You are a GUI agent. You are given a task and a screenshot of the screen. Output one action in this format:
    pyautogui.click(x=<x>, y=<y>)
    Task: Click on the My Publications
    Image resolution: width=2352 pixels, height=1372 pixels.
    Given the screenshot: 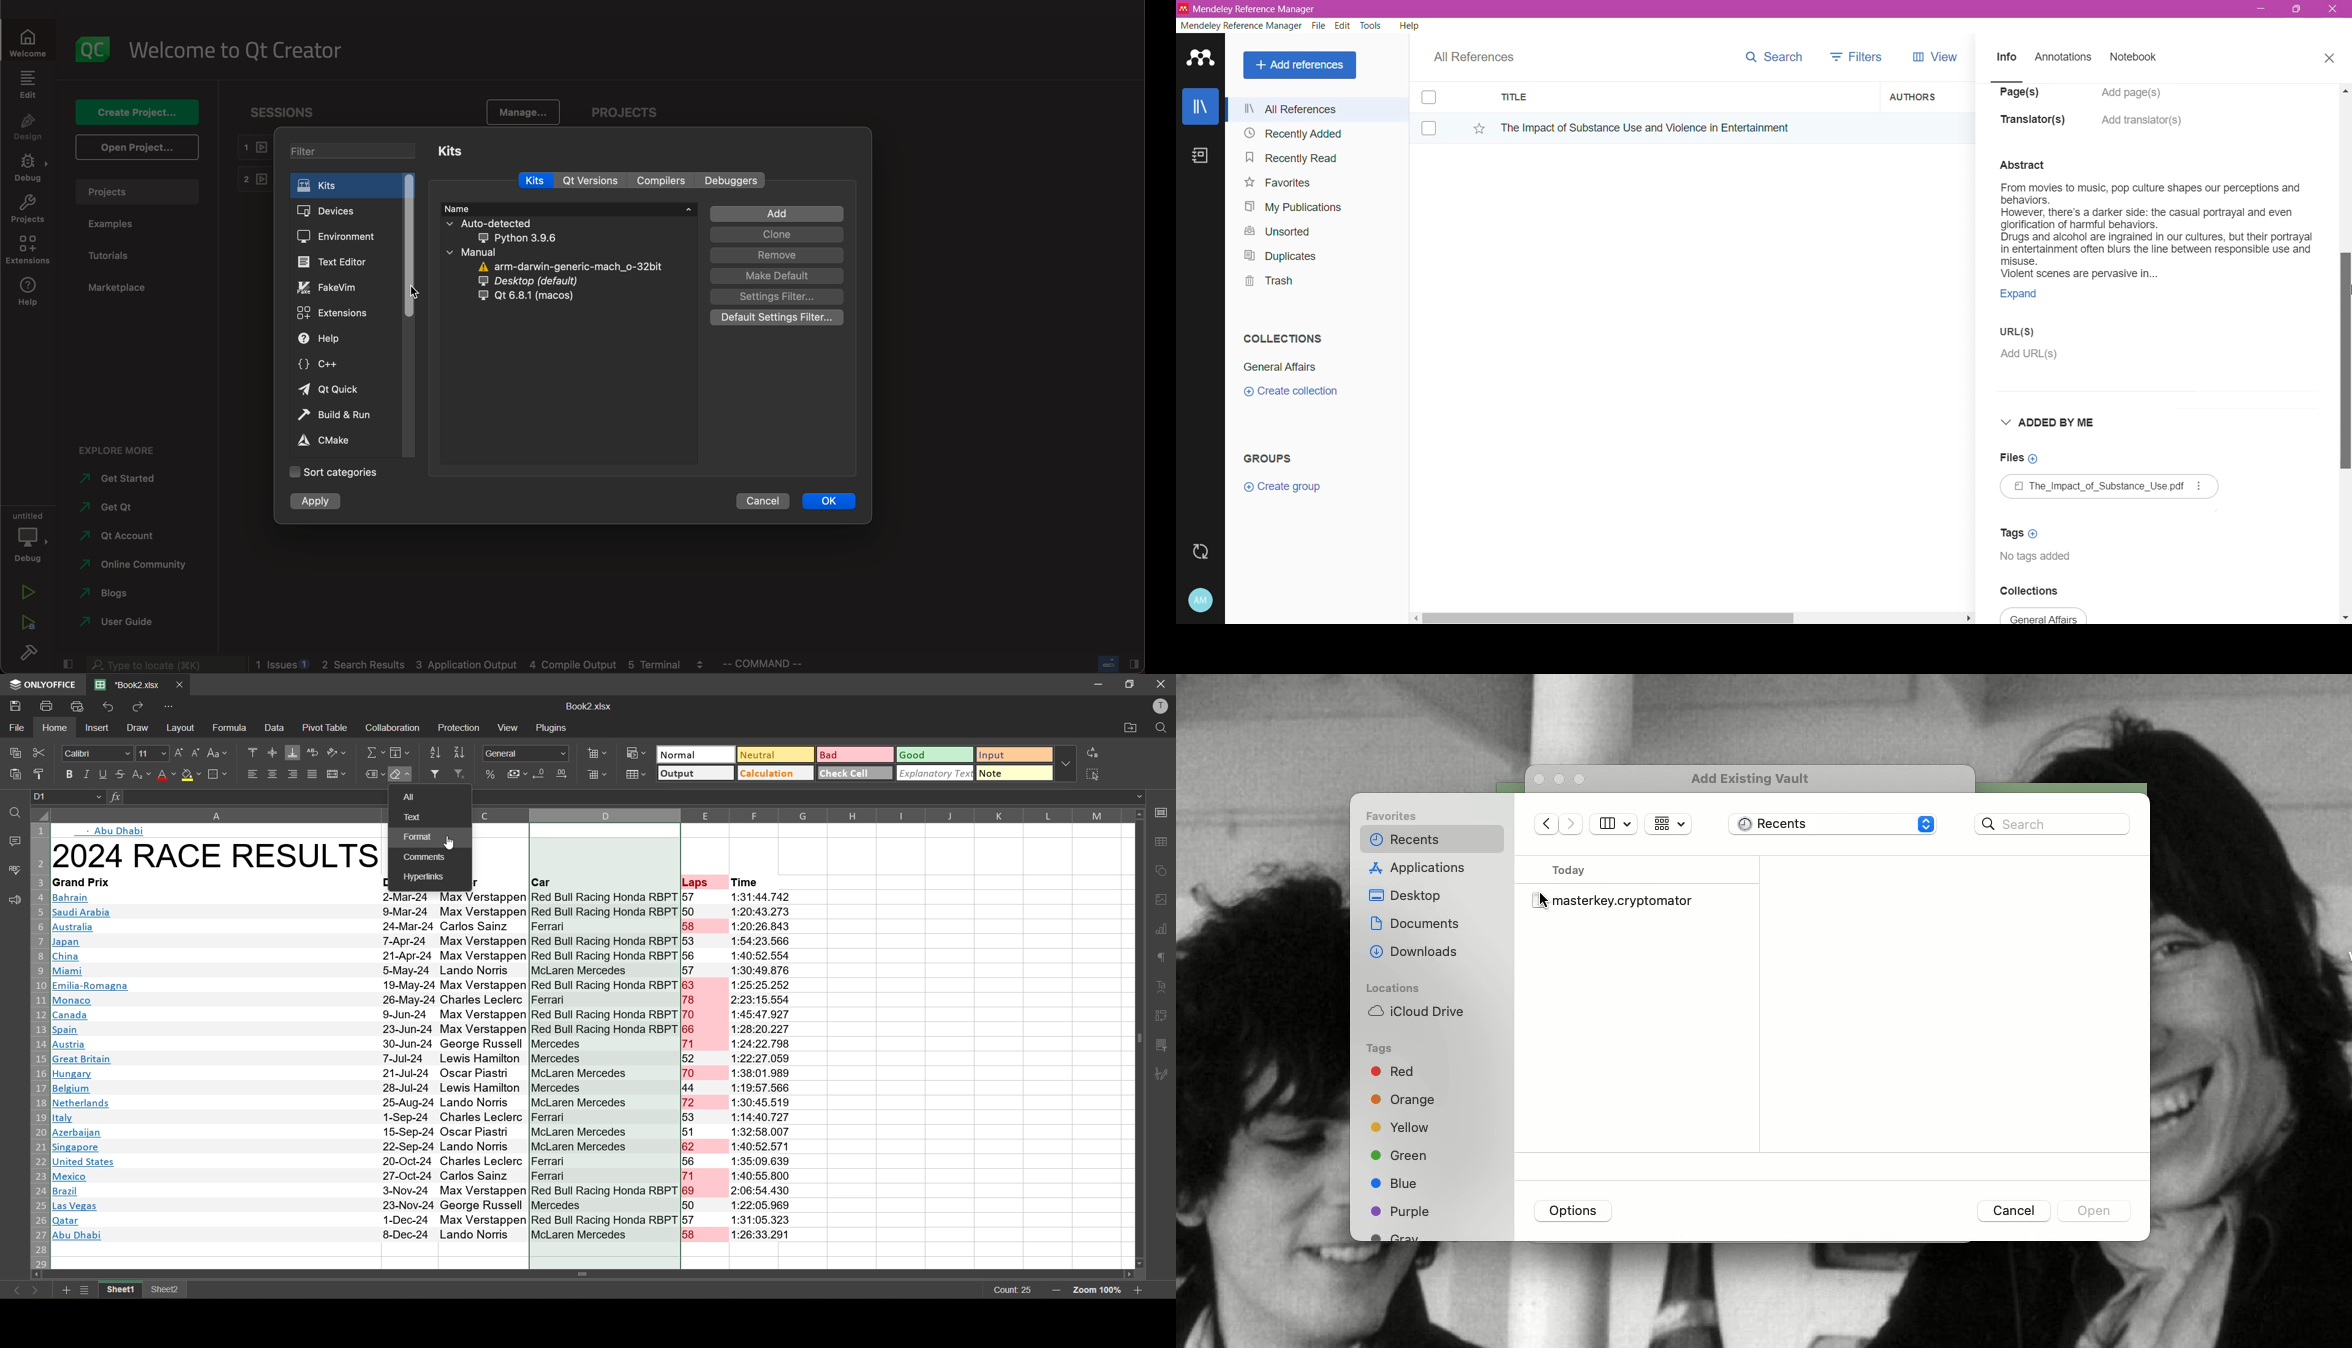 What is the action you would take?
    pyautogui.click(x=1292, y=208)
    